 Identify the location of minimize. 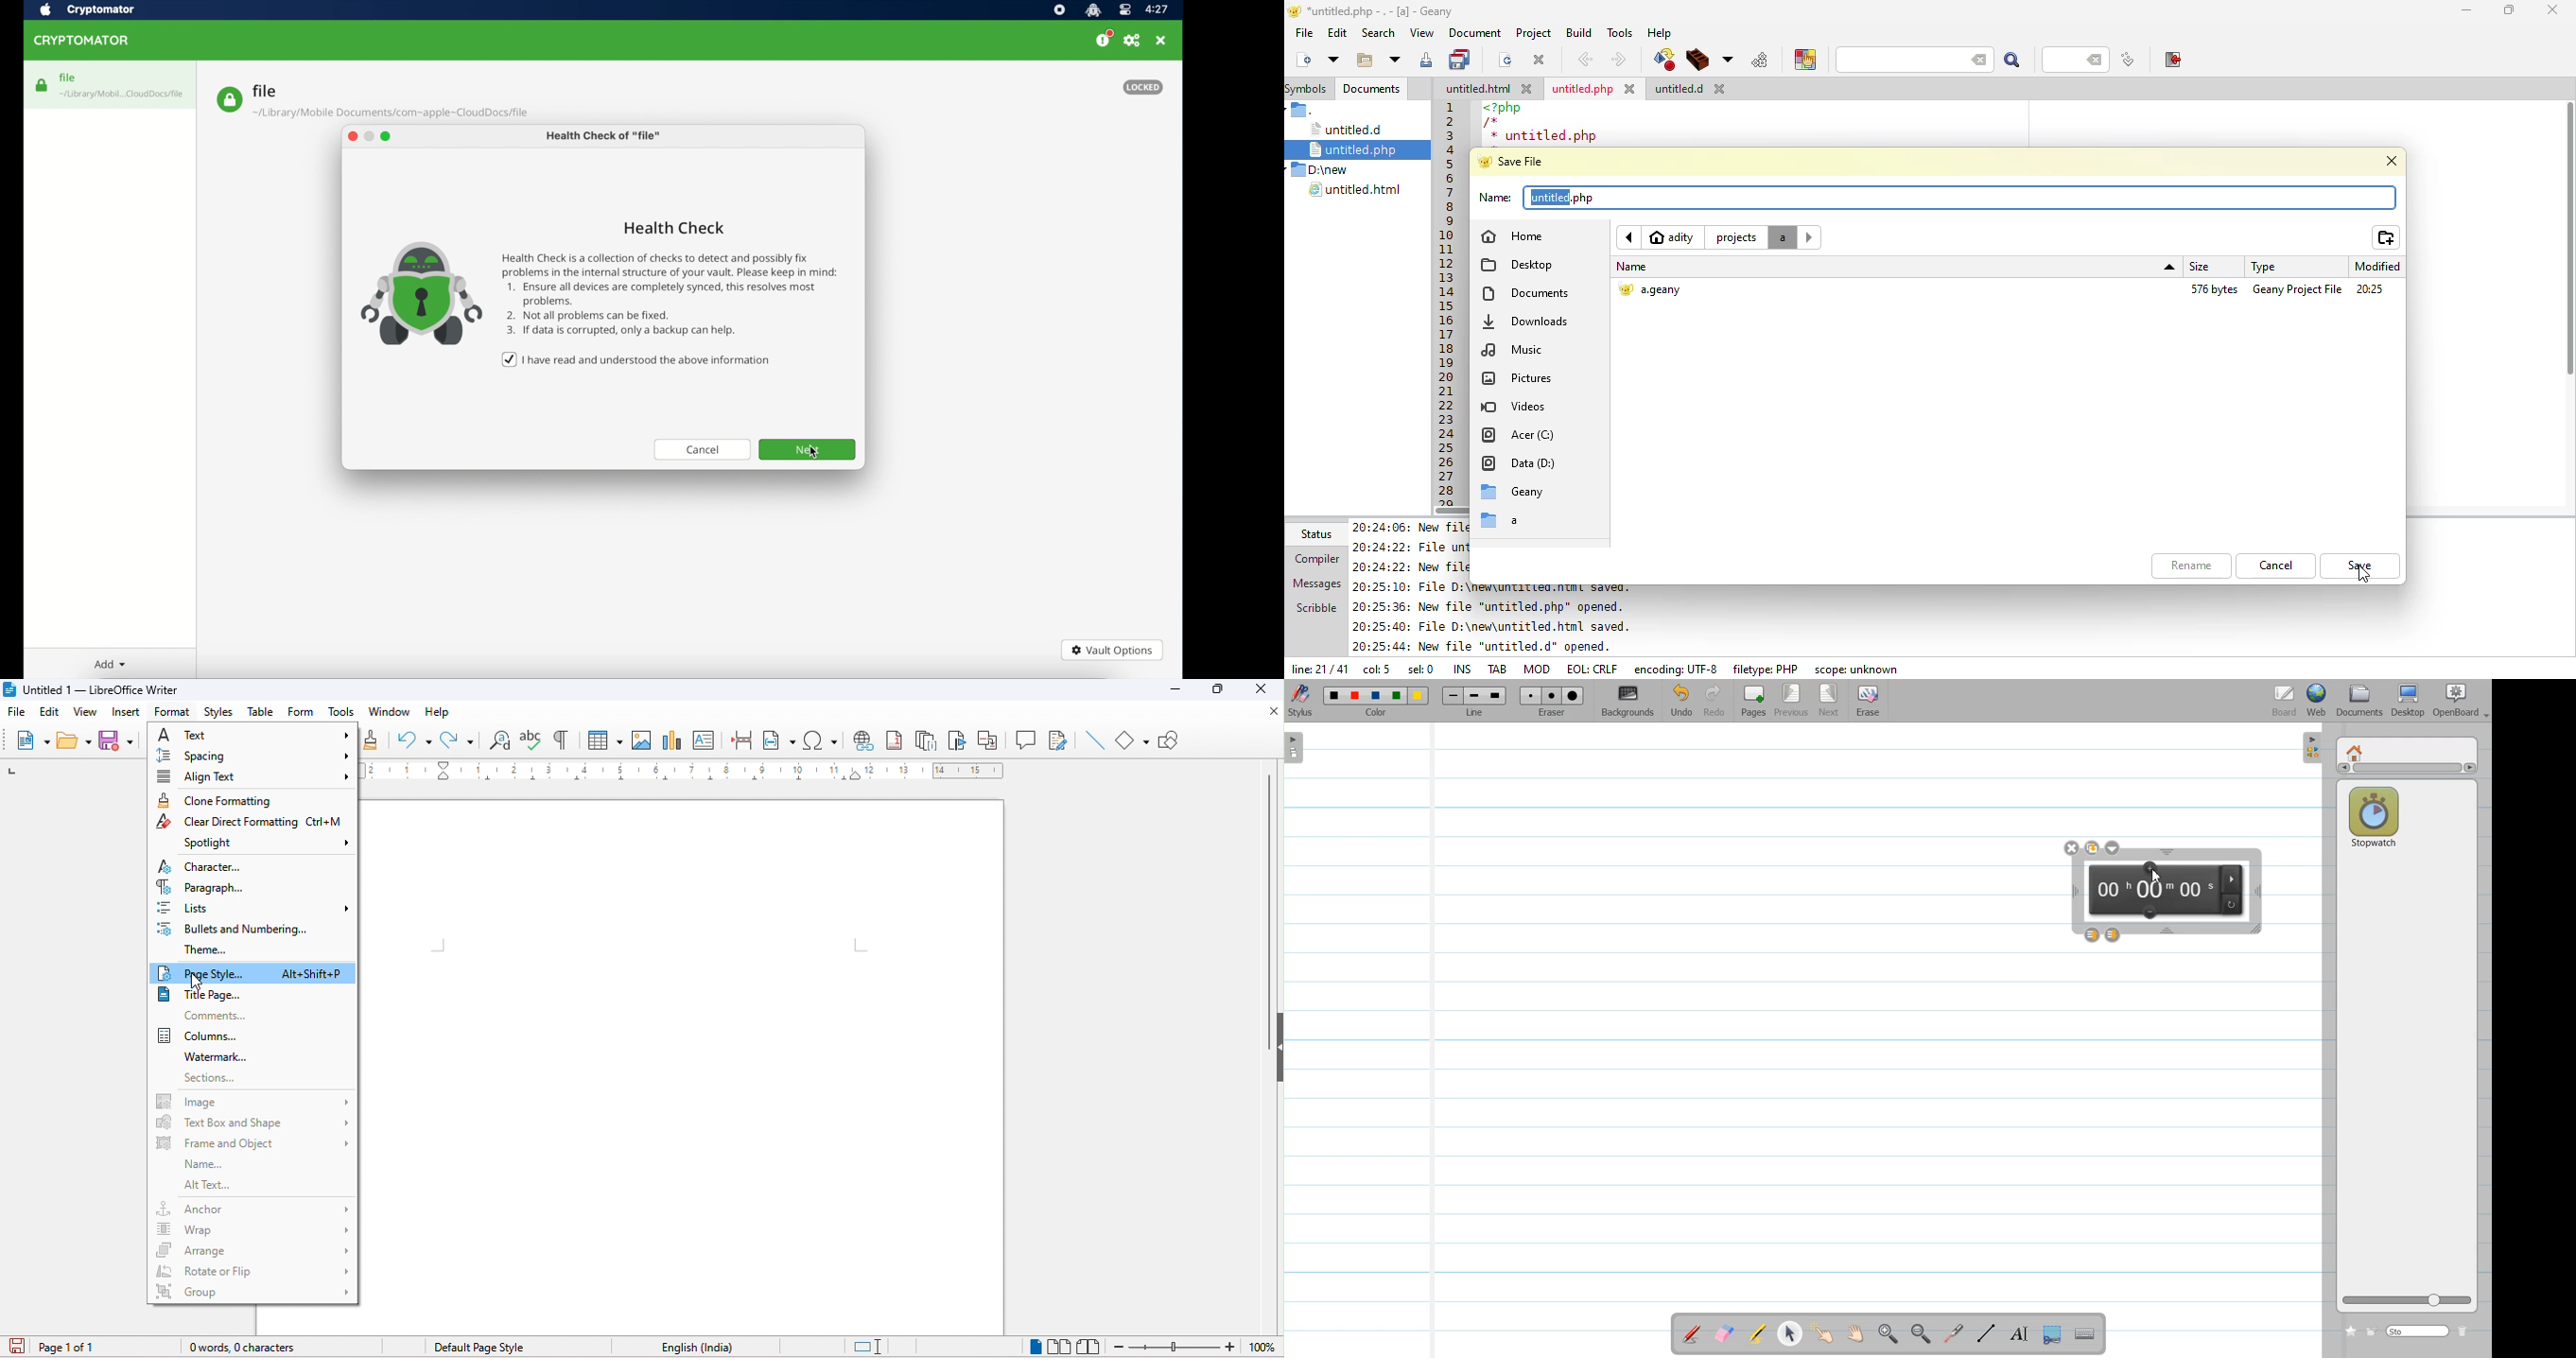
(371, 138).